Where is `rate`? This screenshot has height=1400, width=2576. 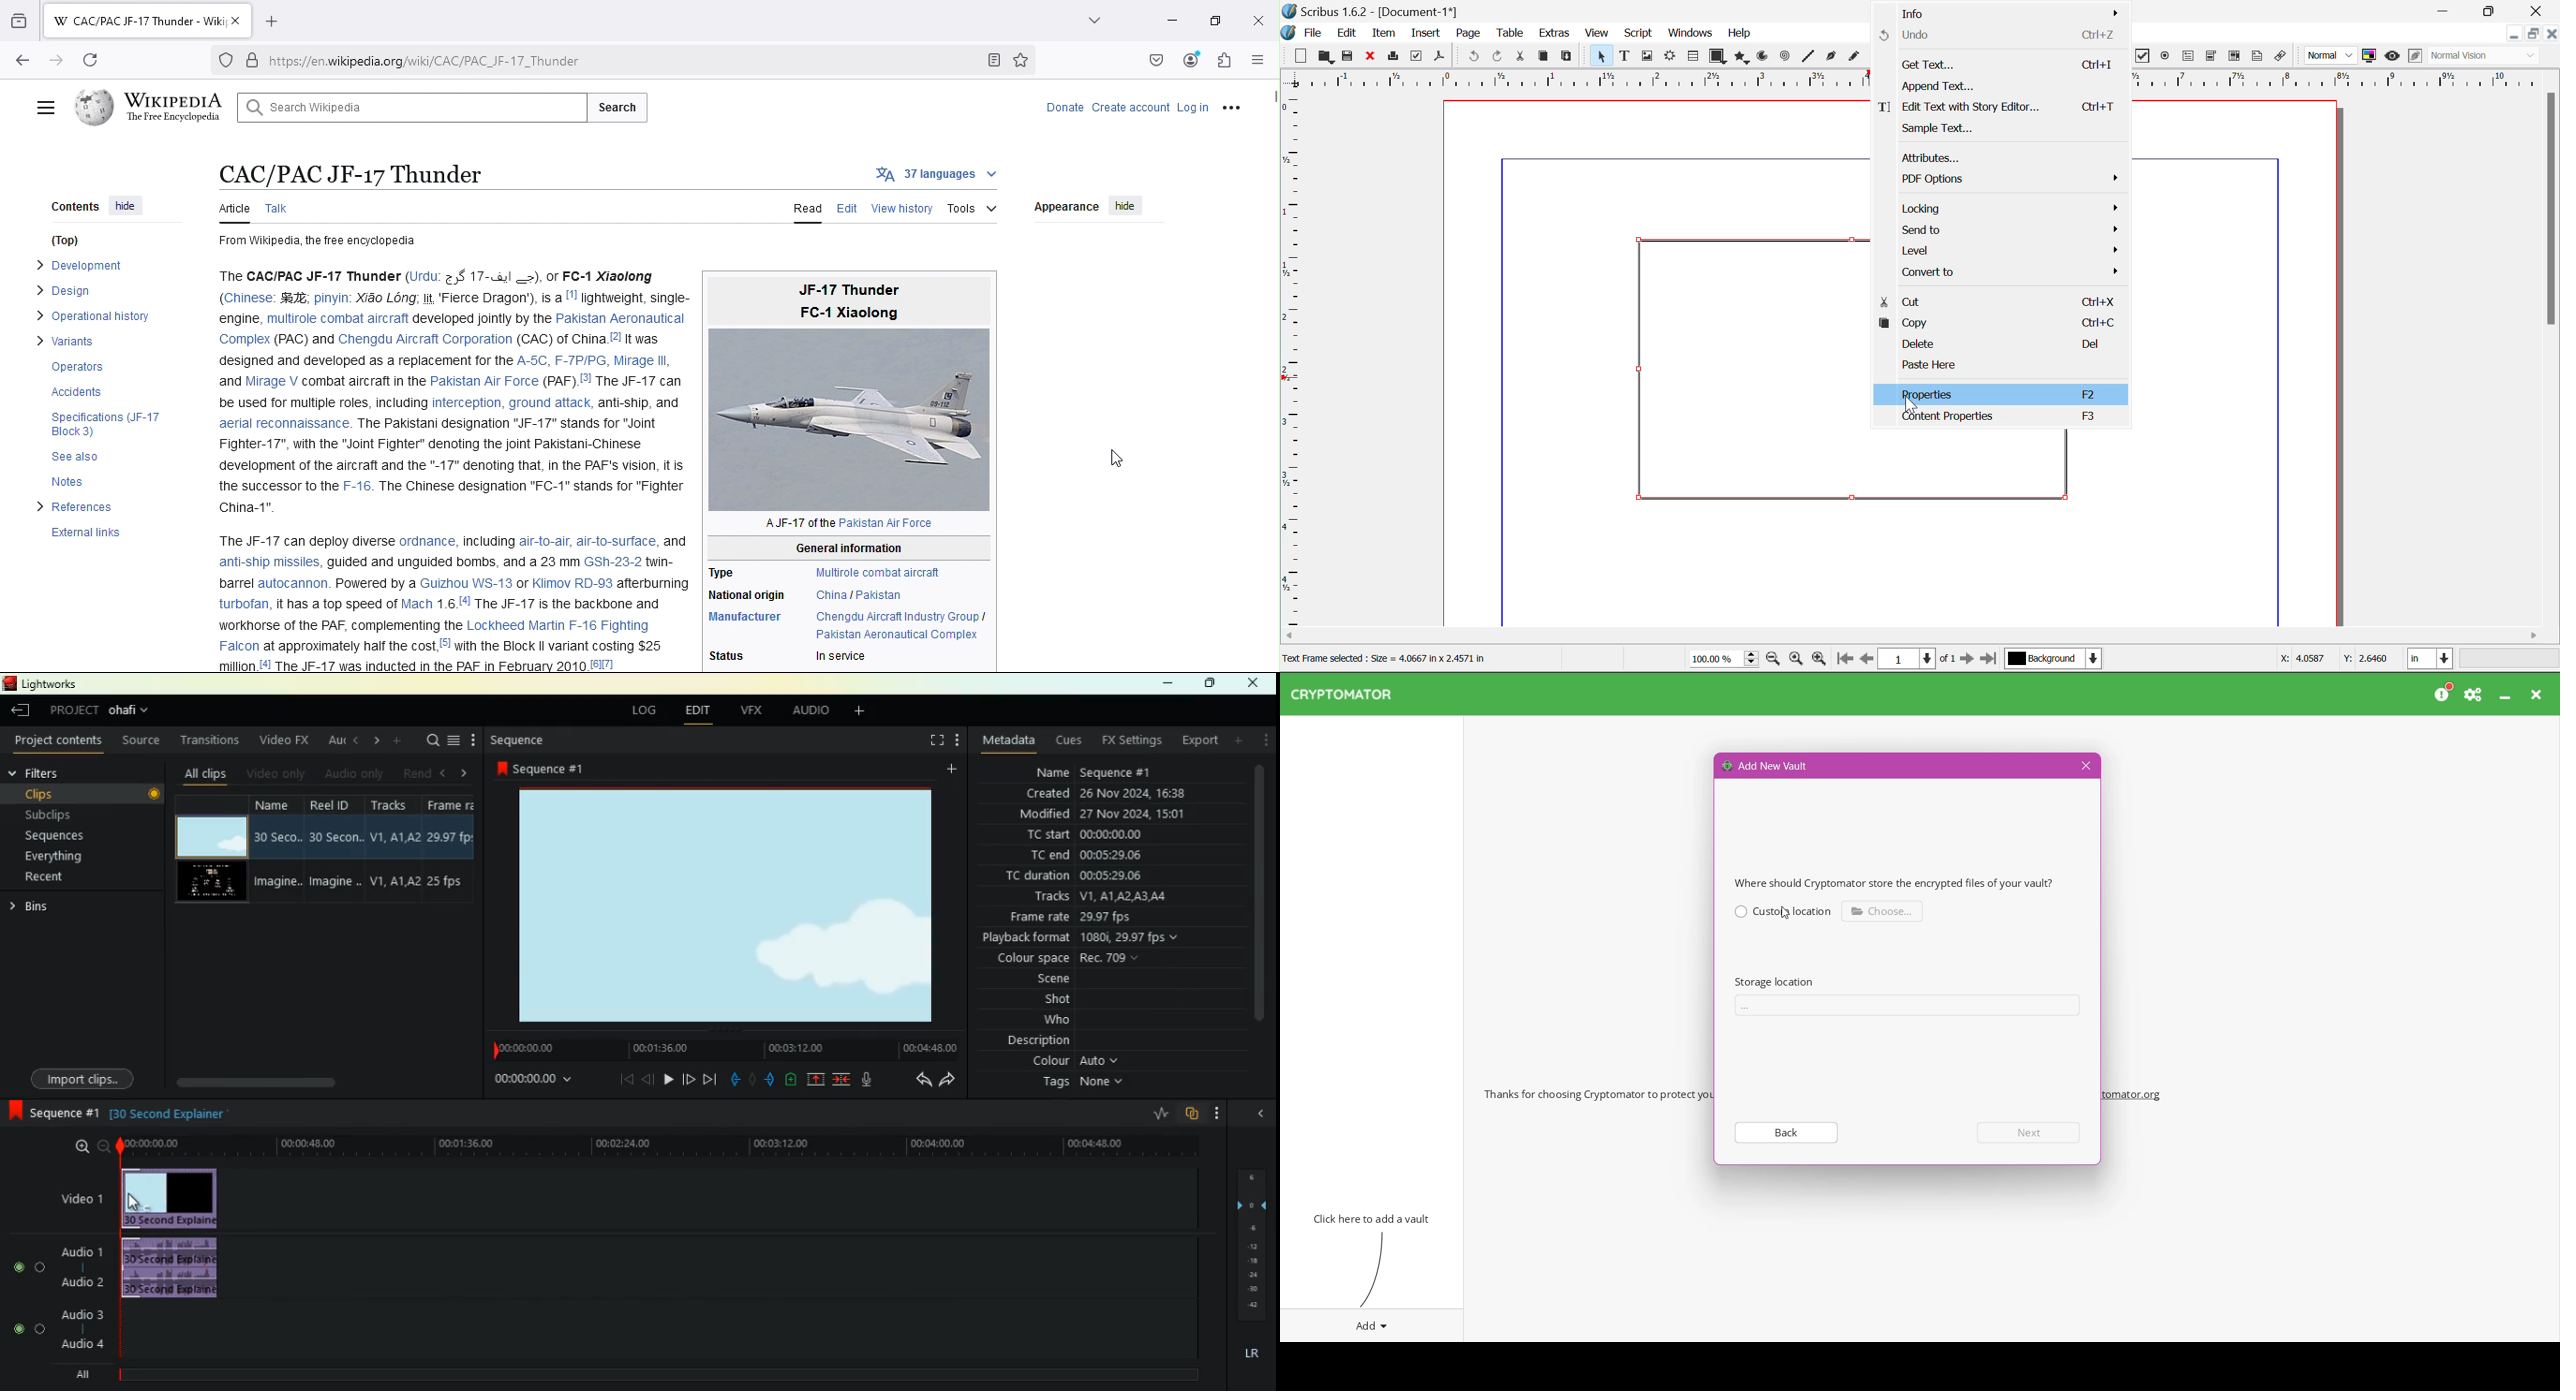
rate is located at coordinates (1159, 1112).